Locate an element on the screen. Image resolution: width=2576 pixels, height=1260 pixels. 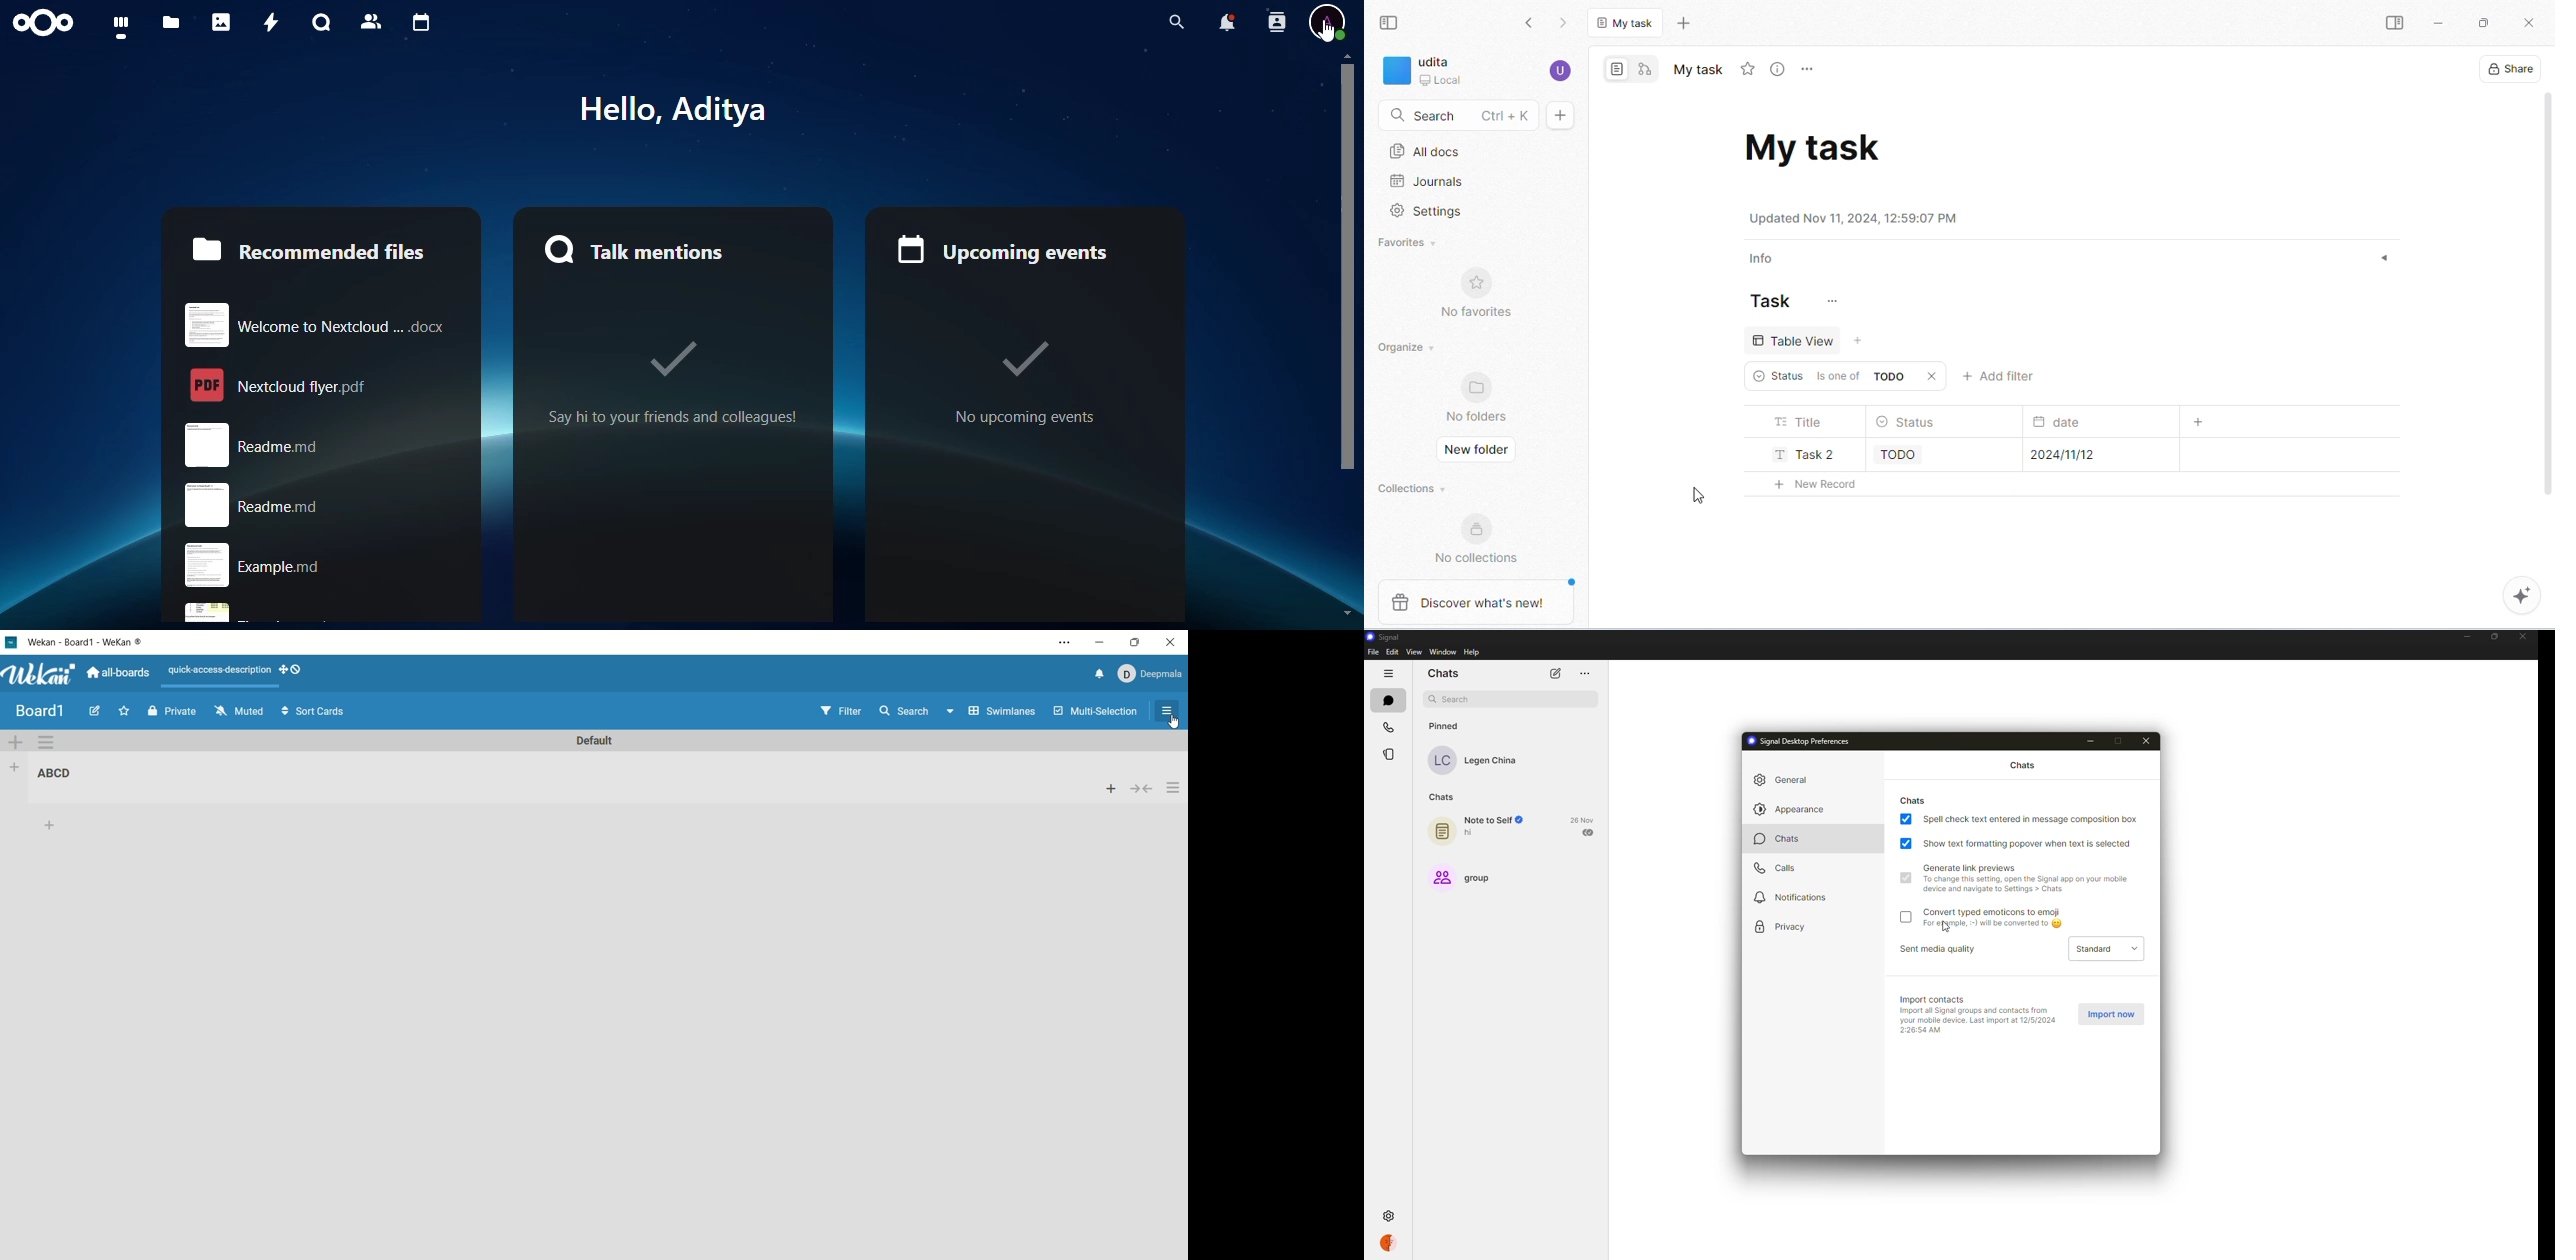
no favorites is located at coordinates (1475, 293).